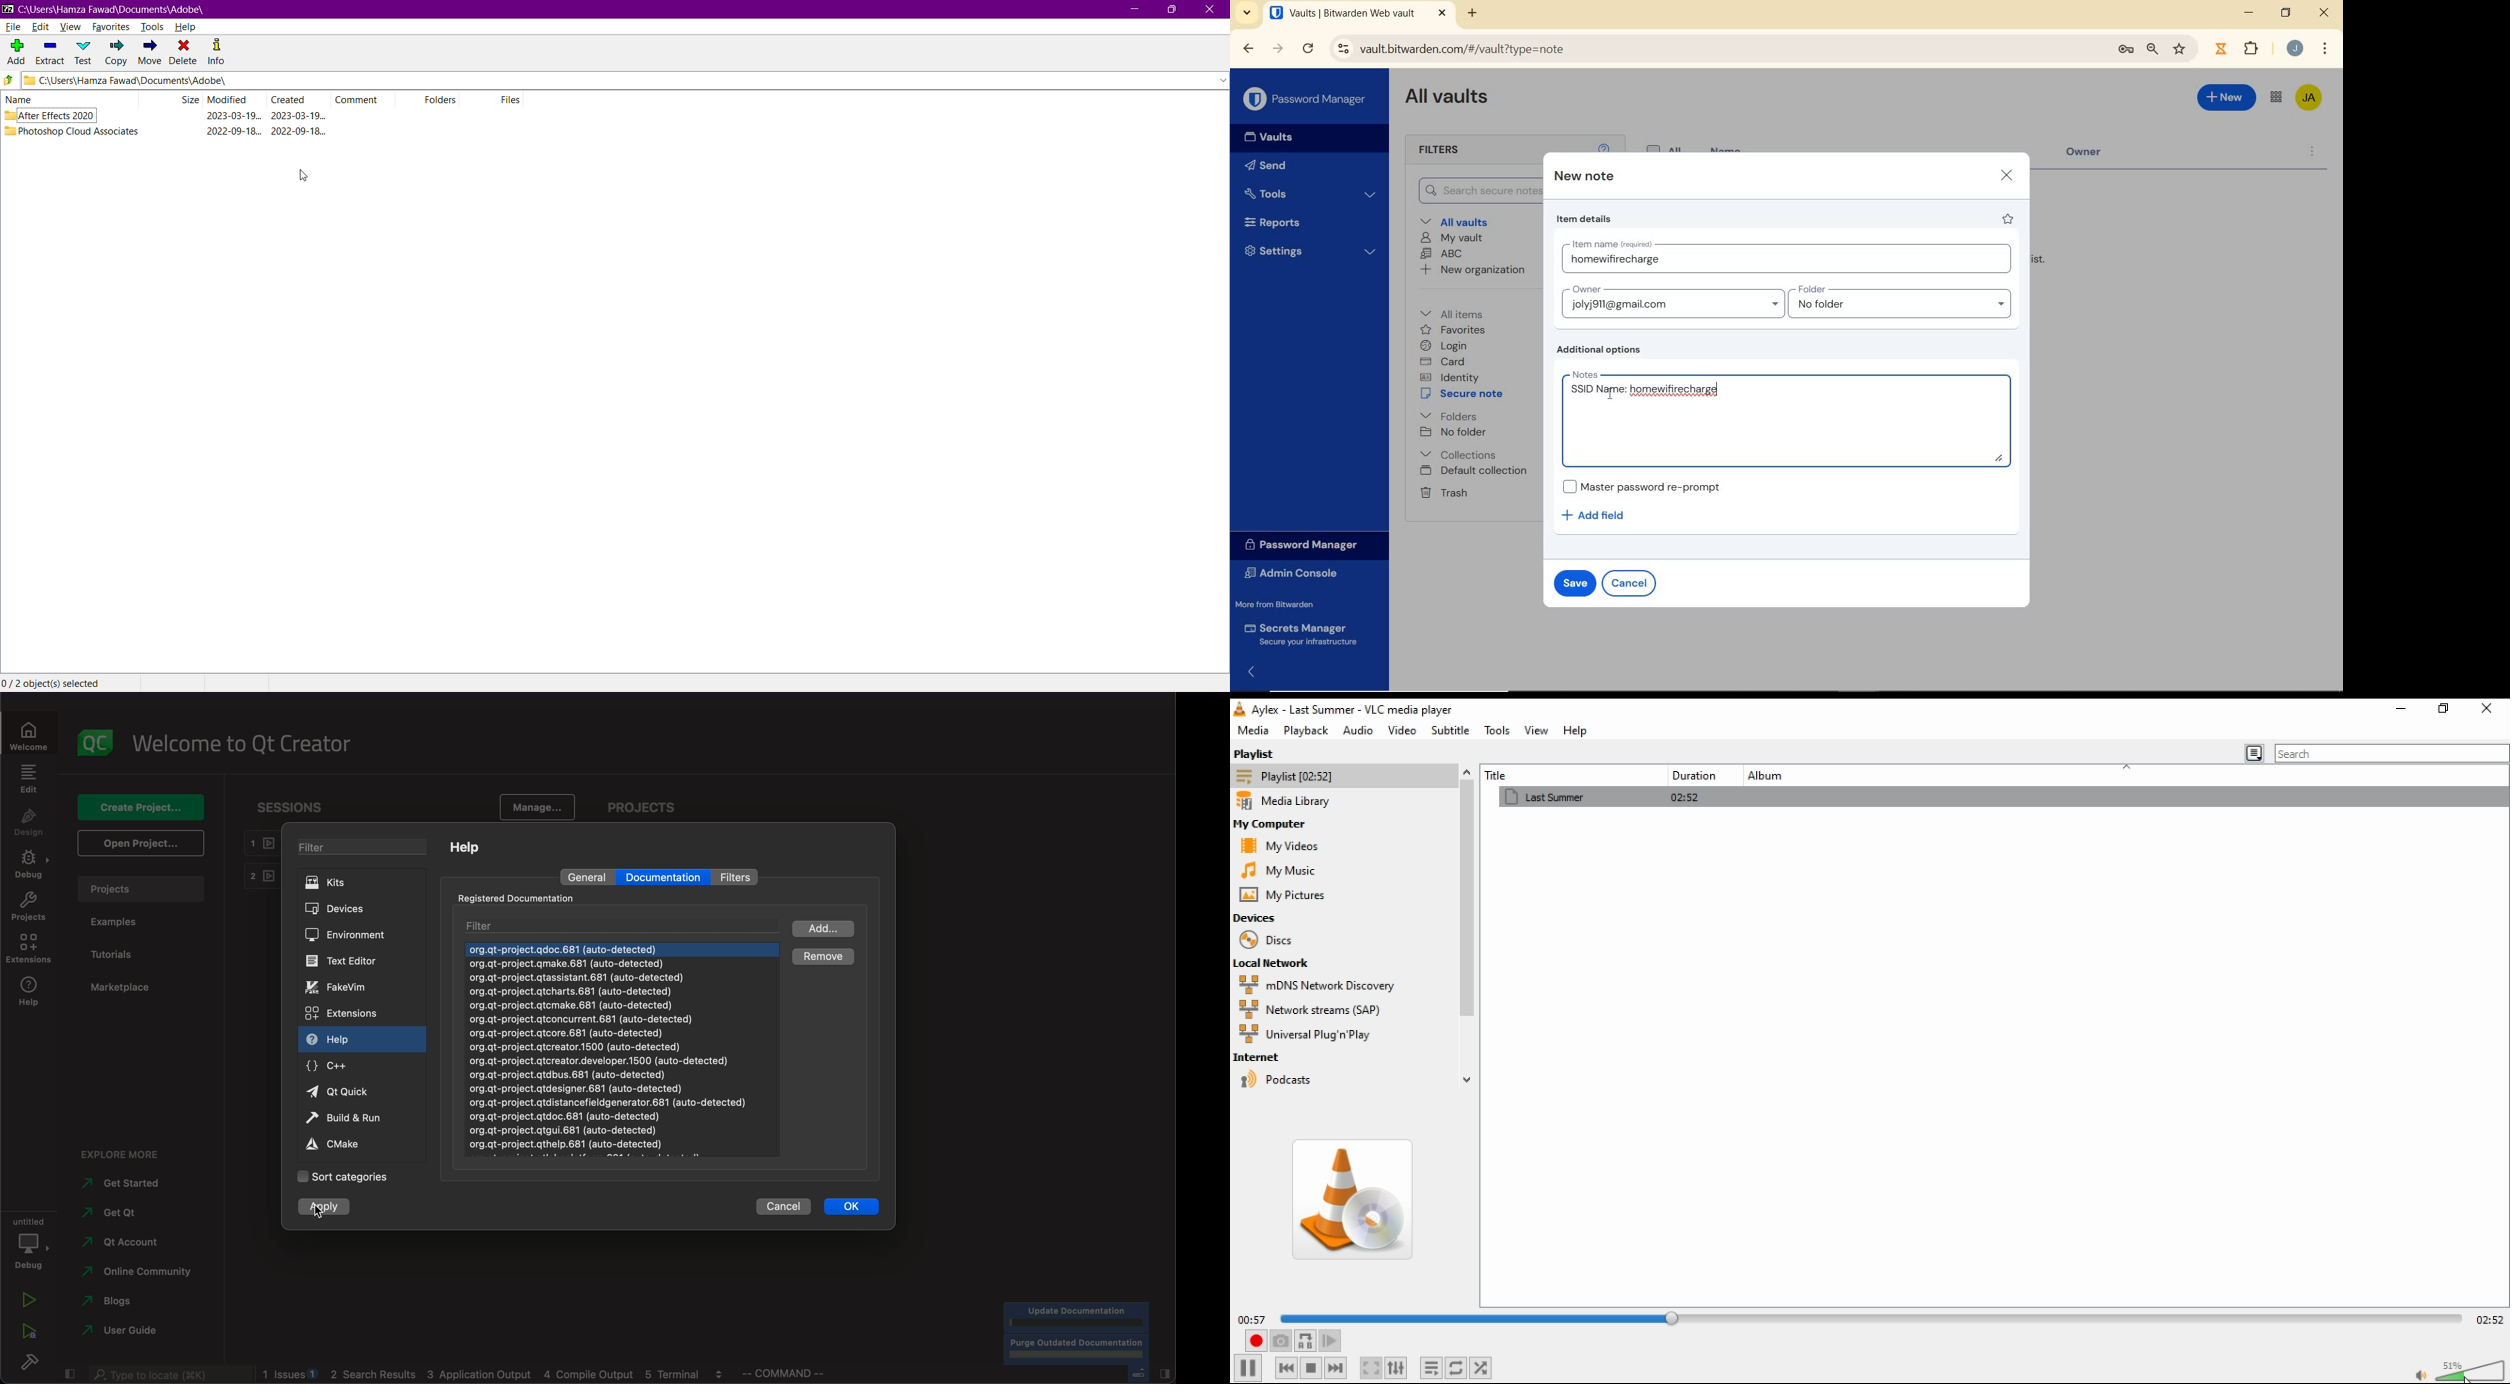 The image size is (2520, 1400). Describe the element at coordinates (1450, 730) in the screenshot. I see `subtitle` at that location.